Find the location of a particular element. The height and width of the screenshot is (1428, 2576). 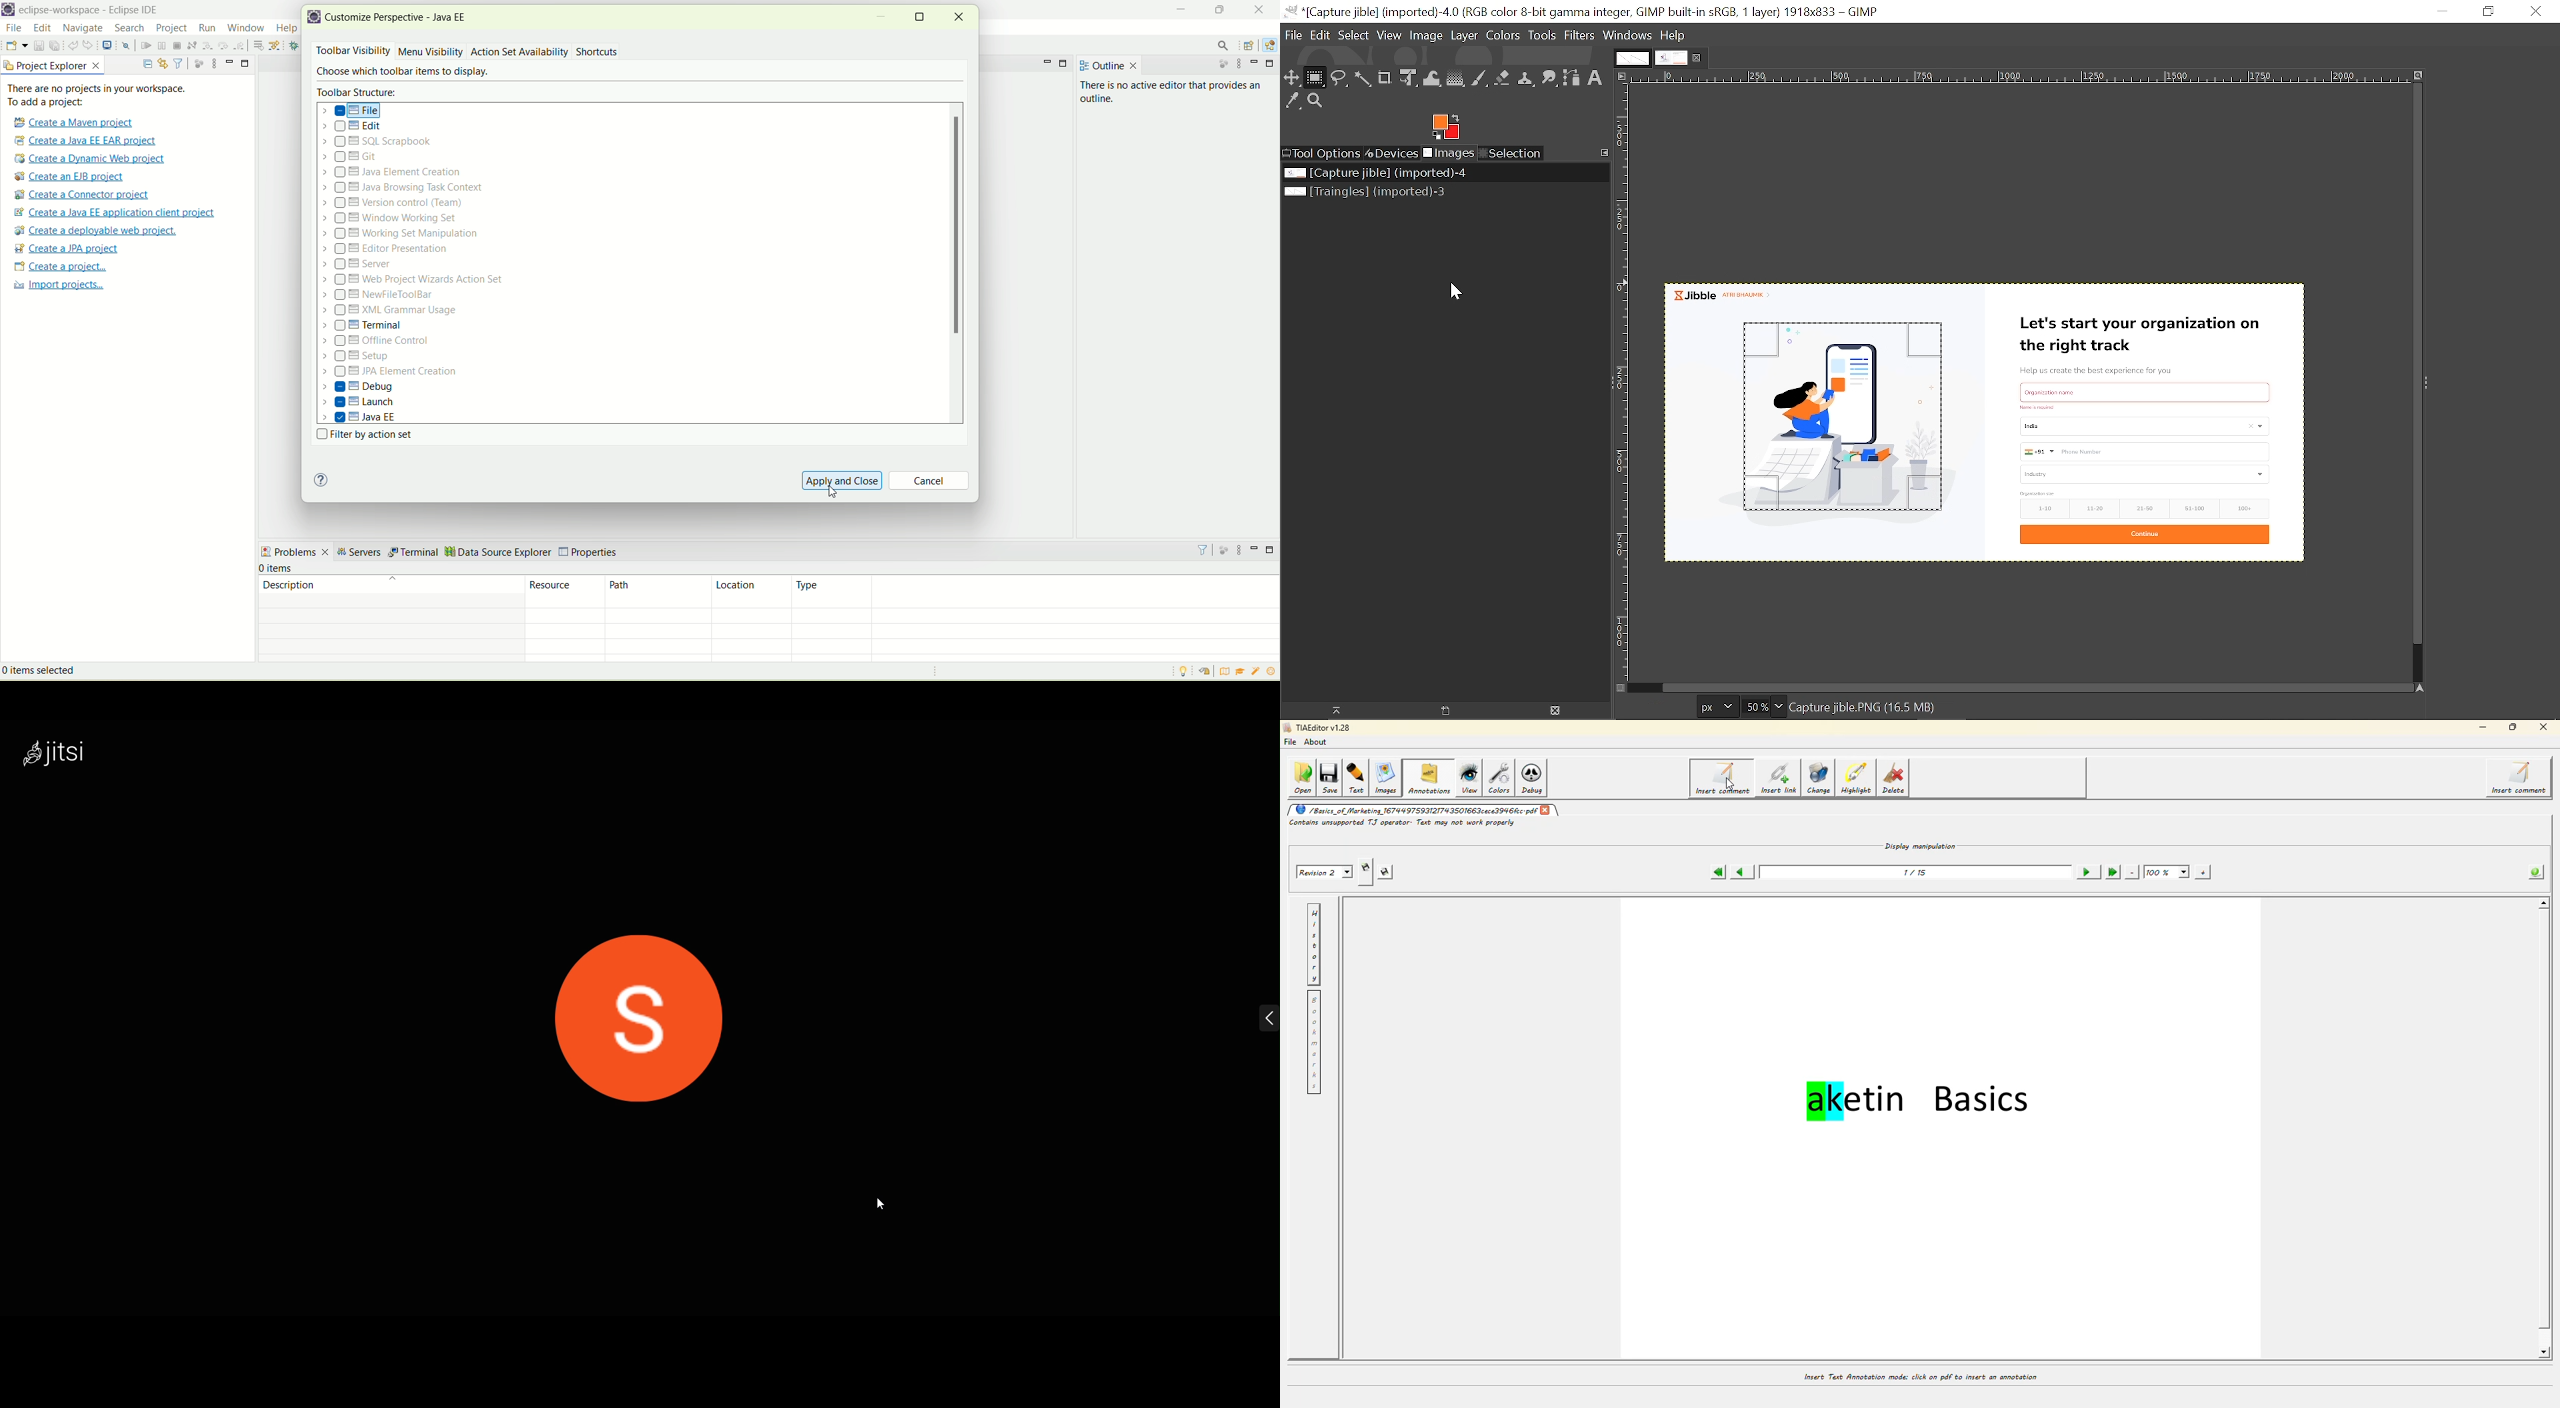

scroll bar is located at coordinates (959, 263).